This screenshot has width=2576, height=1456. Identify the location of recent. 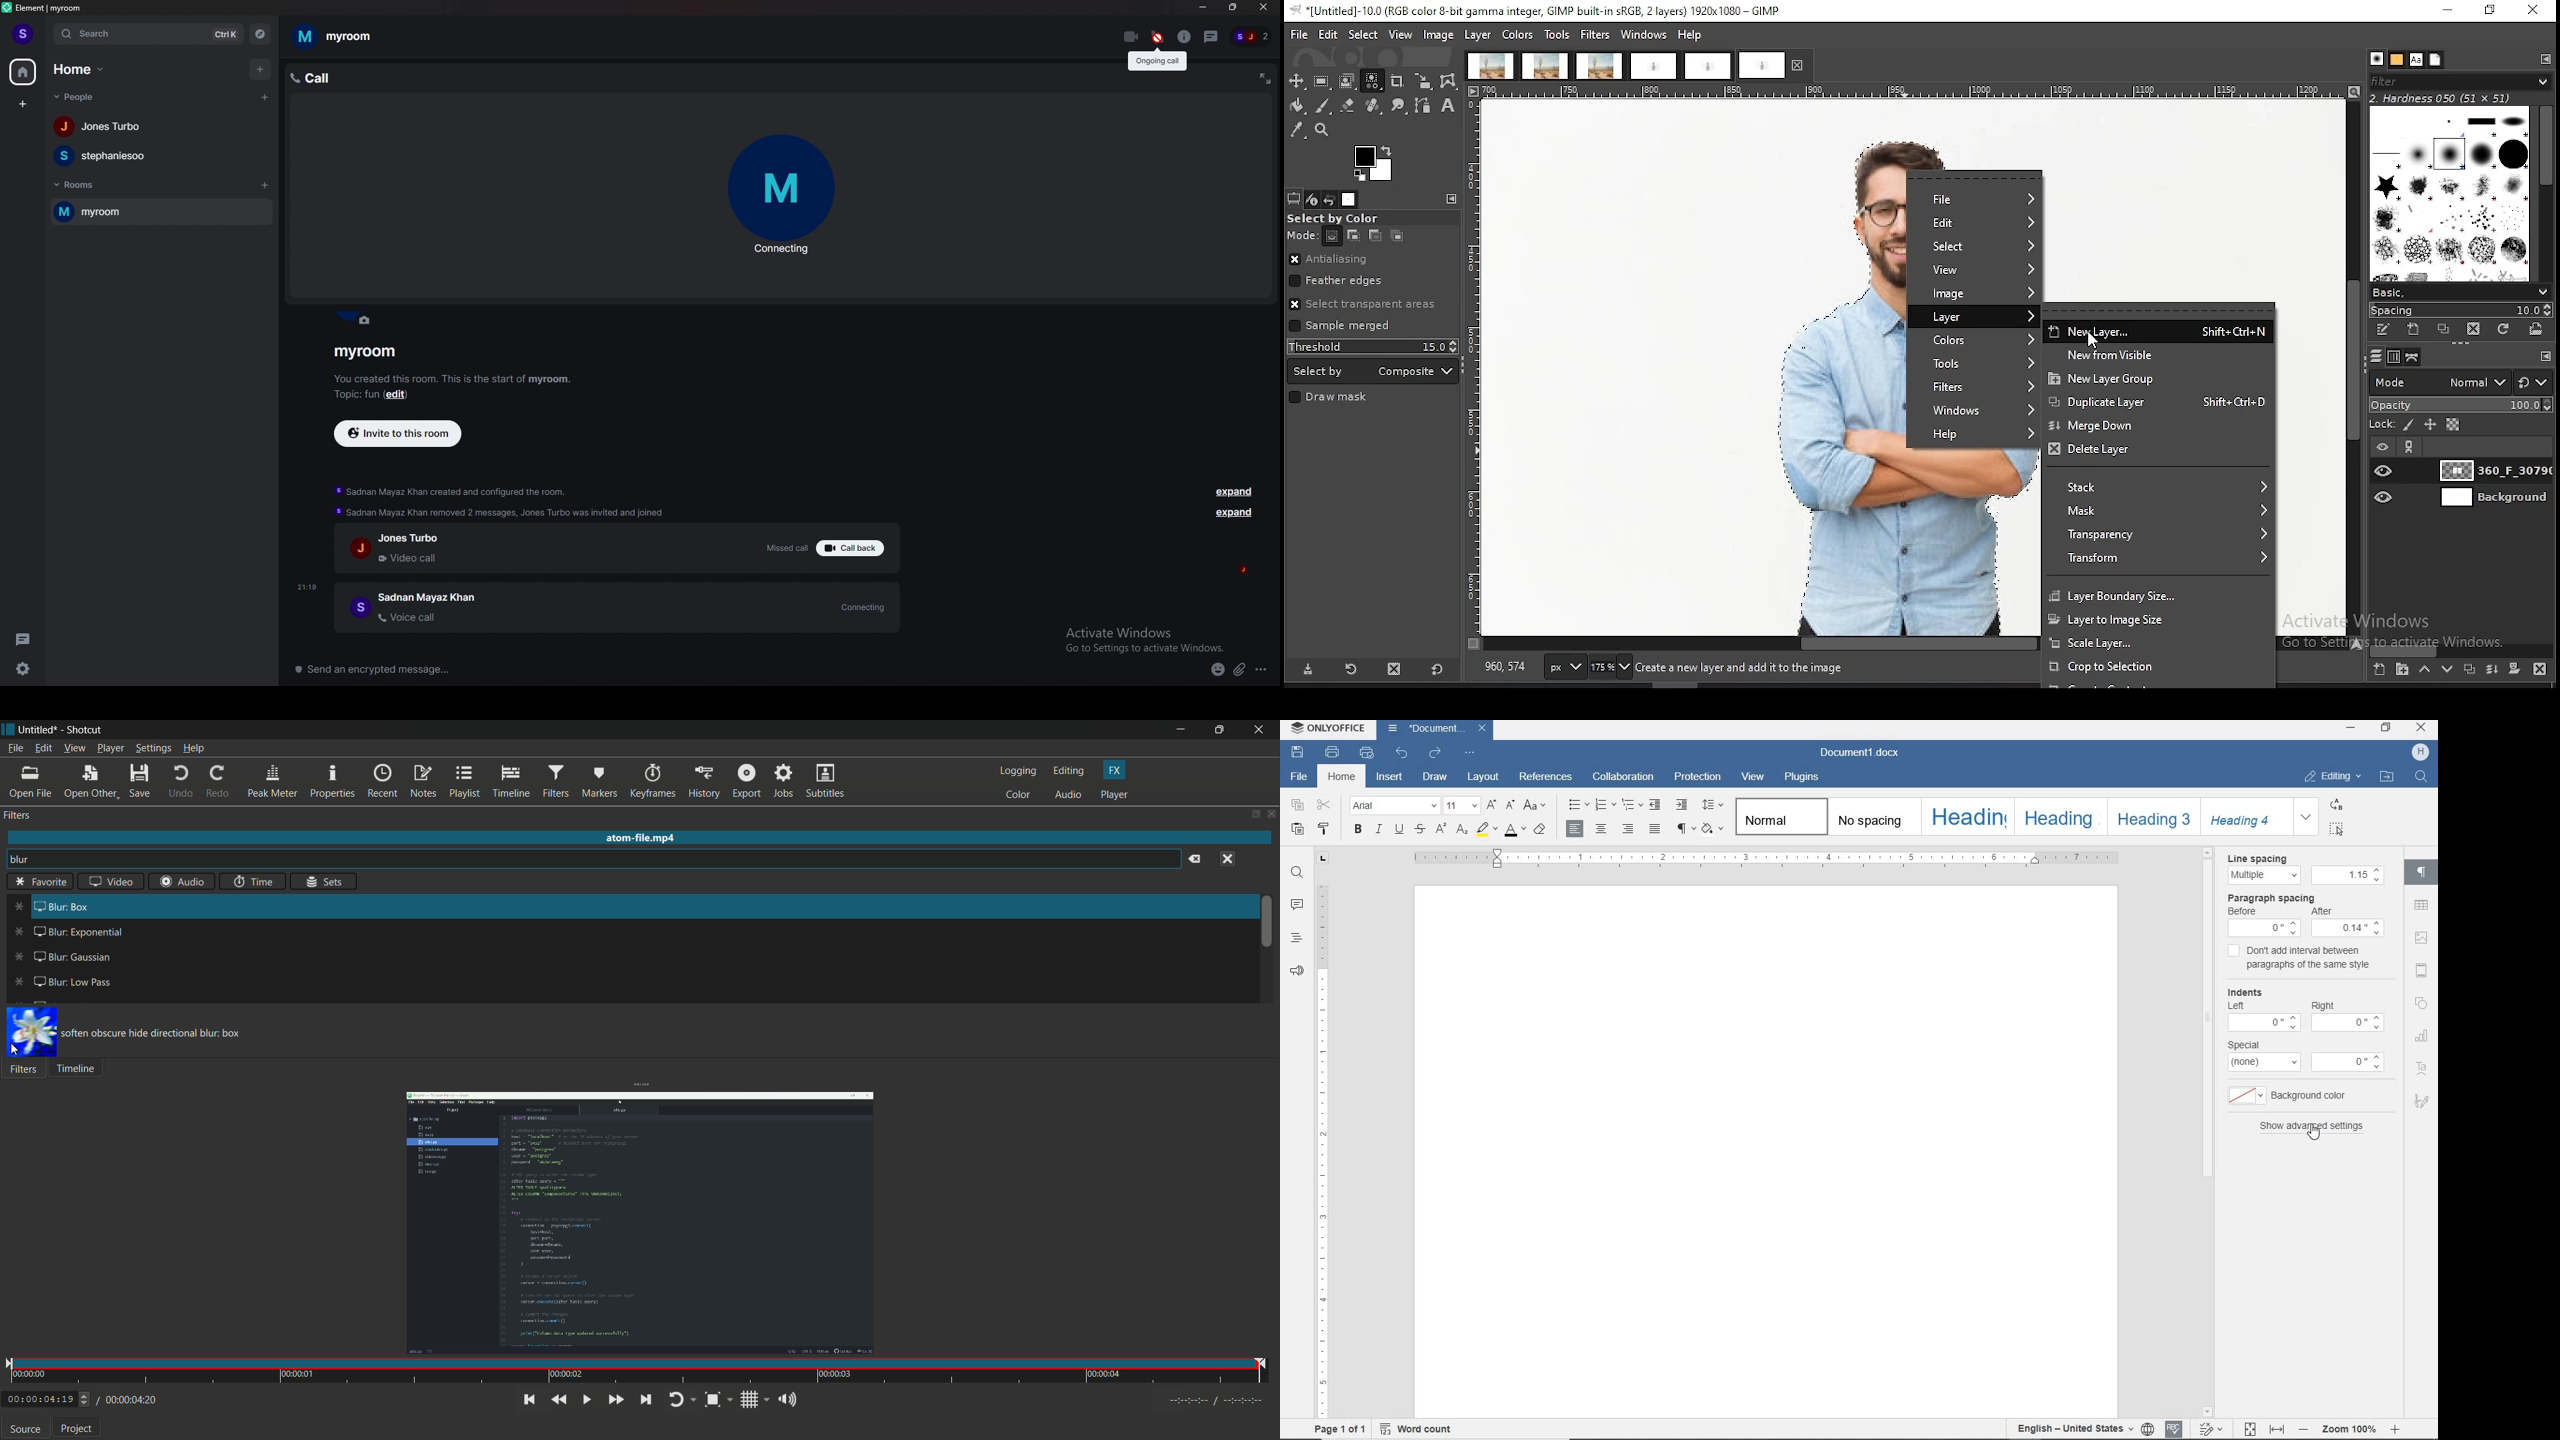
(382, 782).